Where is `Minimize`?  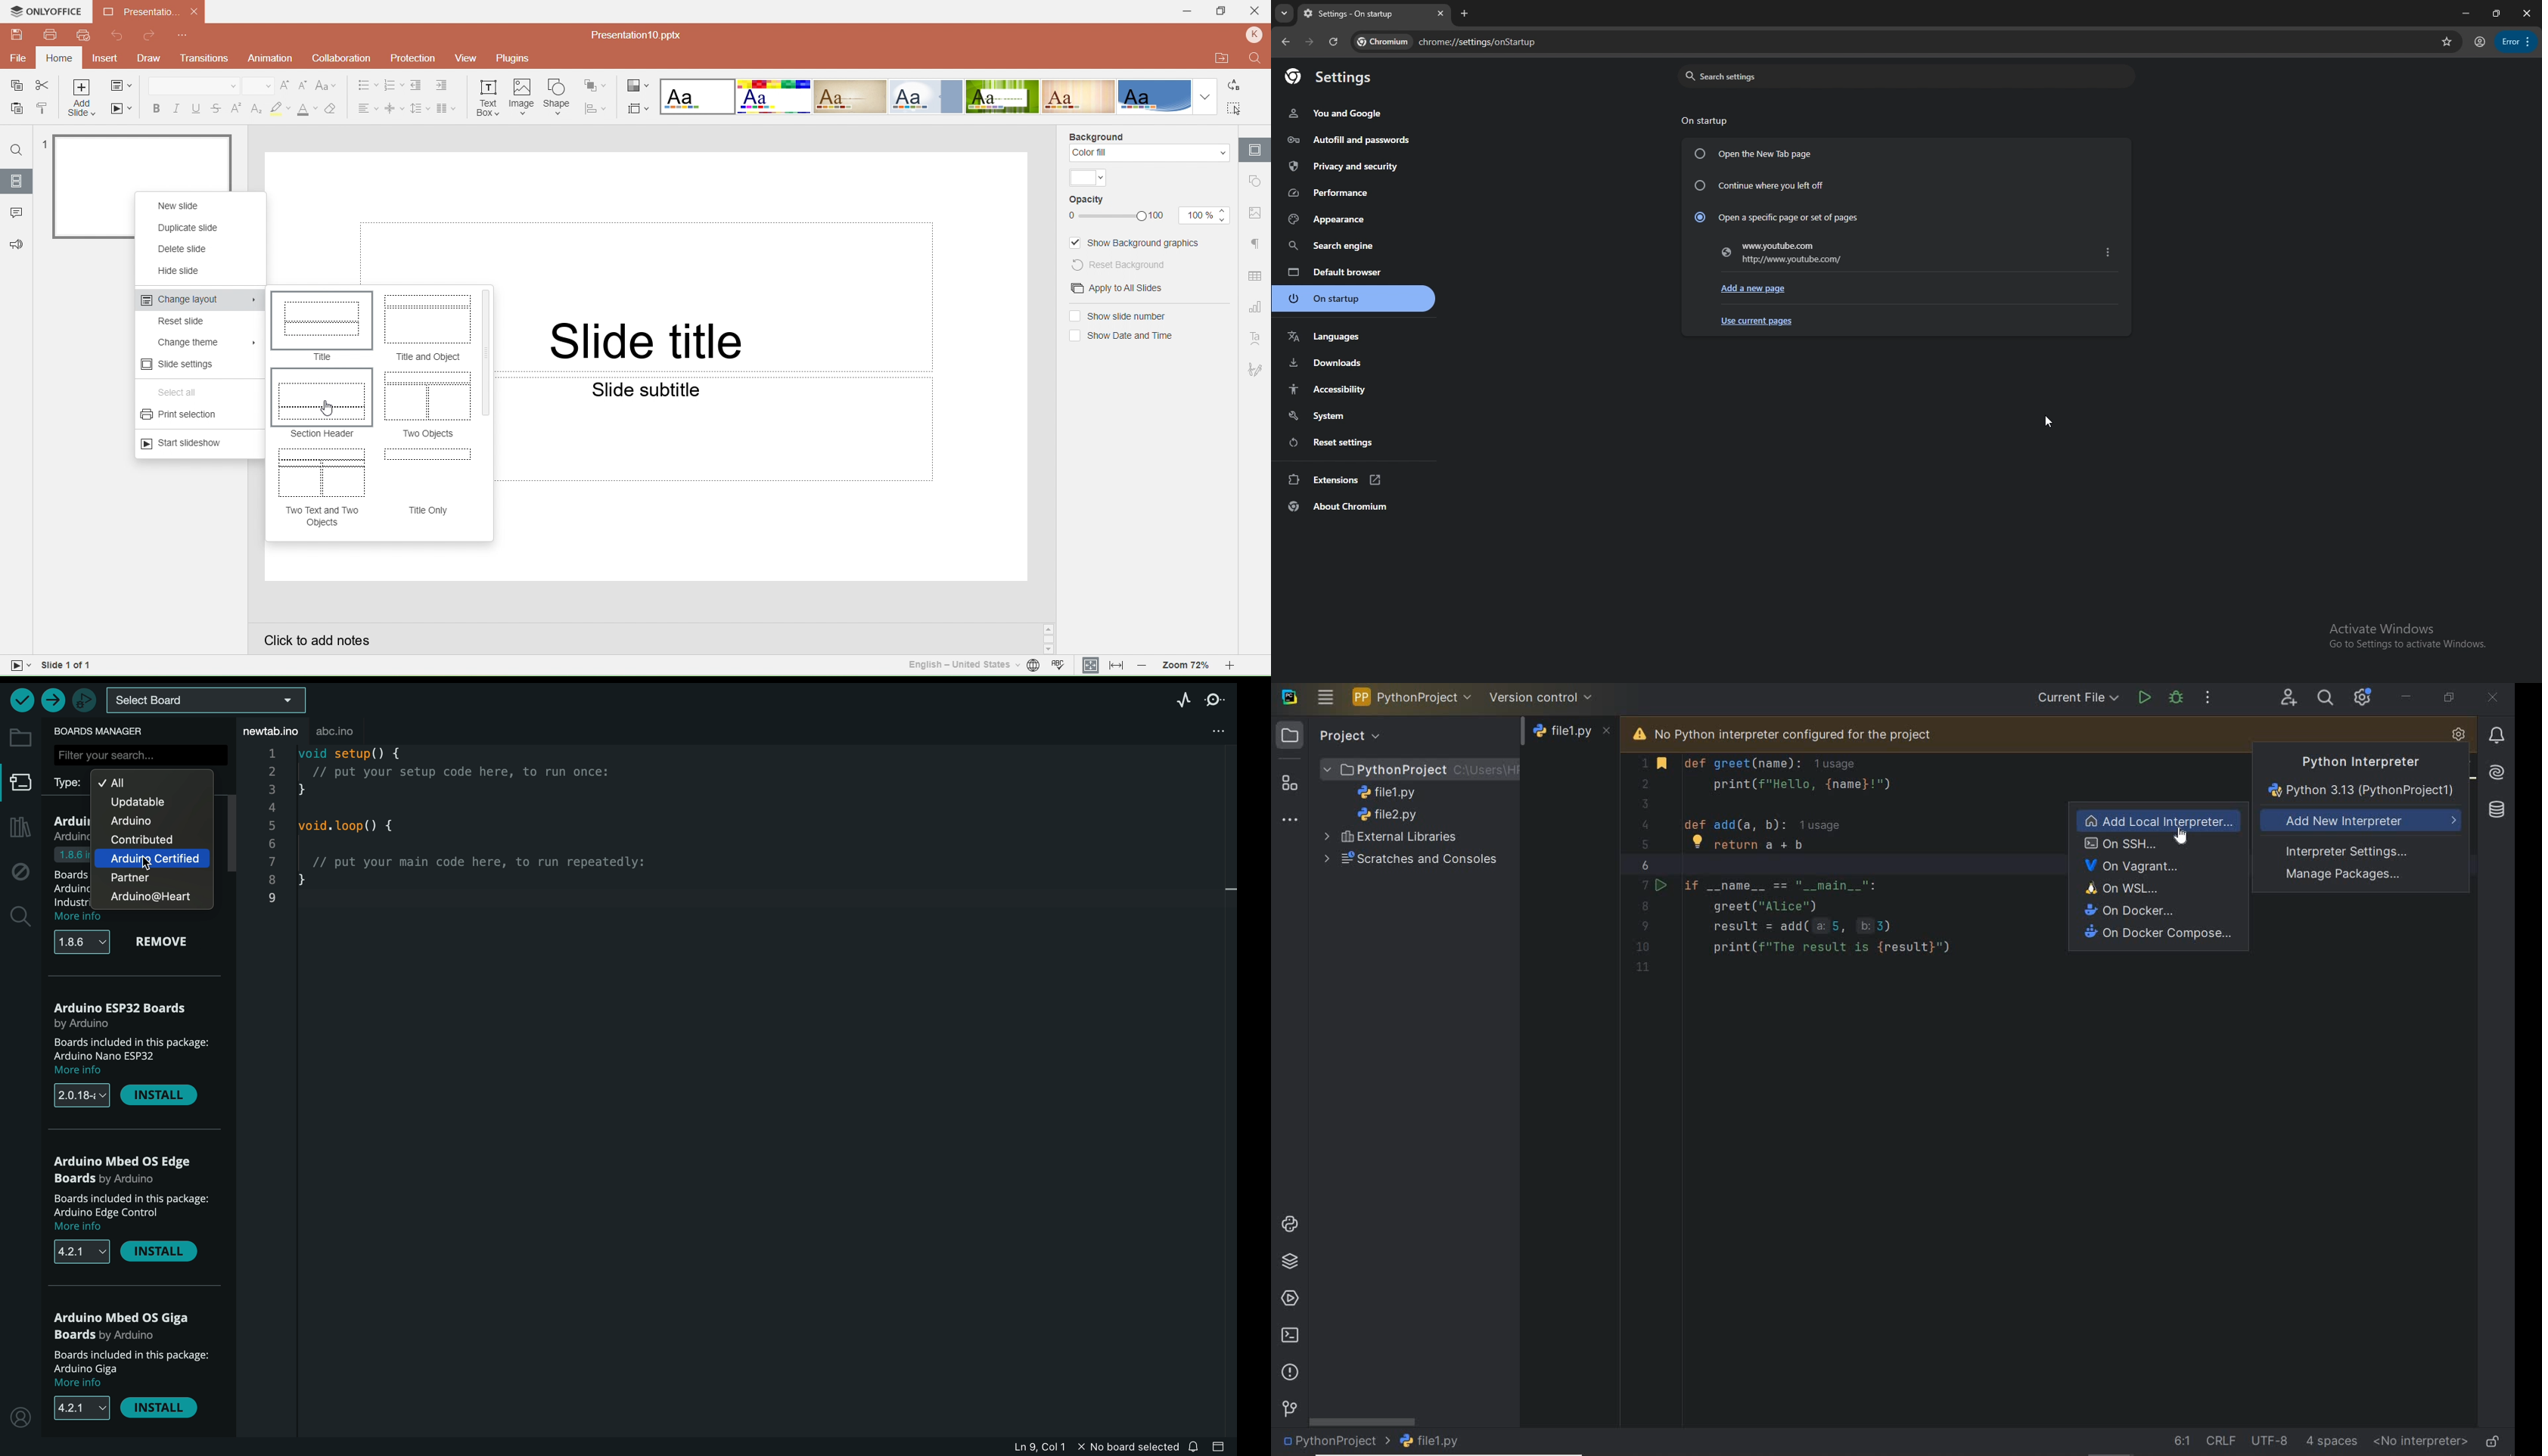
Minimize is located at coordinates (1183, 11).